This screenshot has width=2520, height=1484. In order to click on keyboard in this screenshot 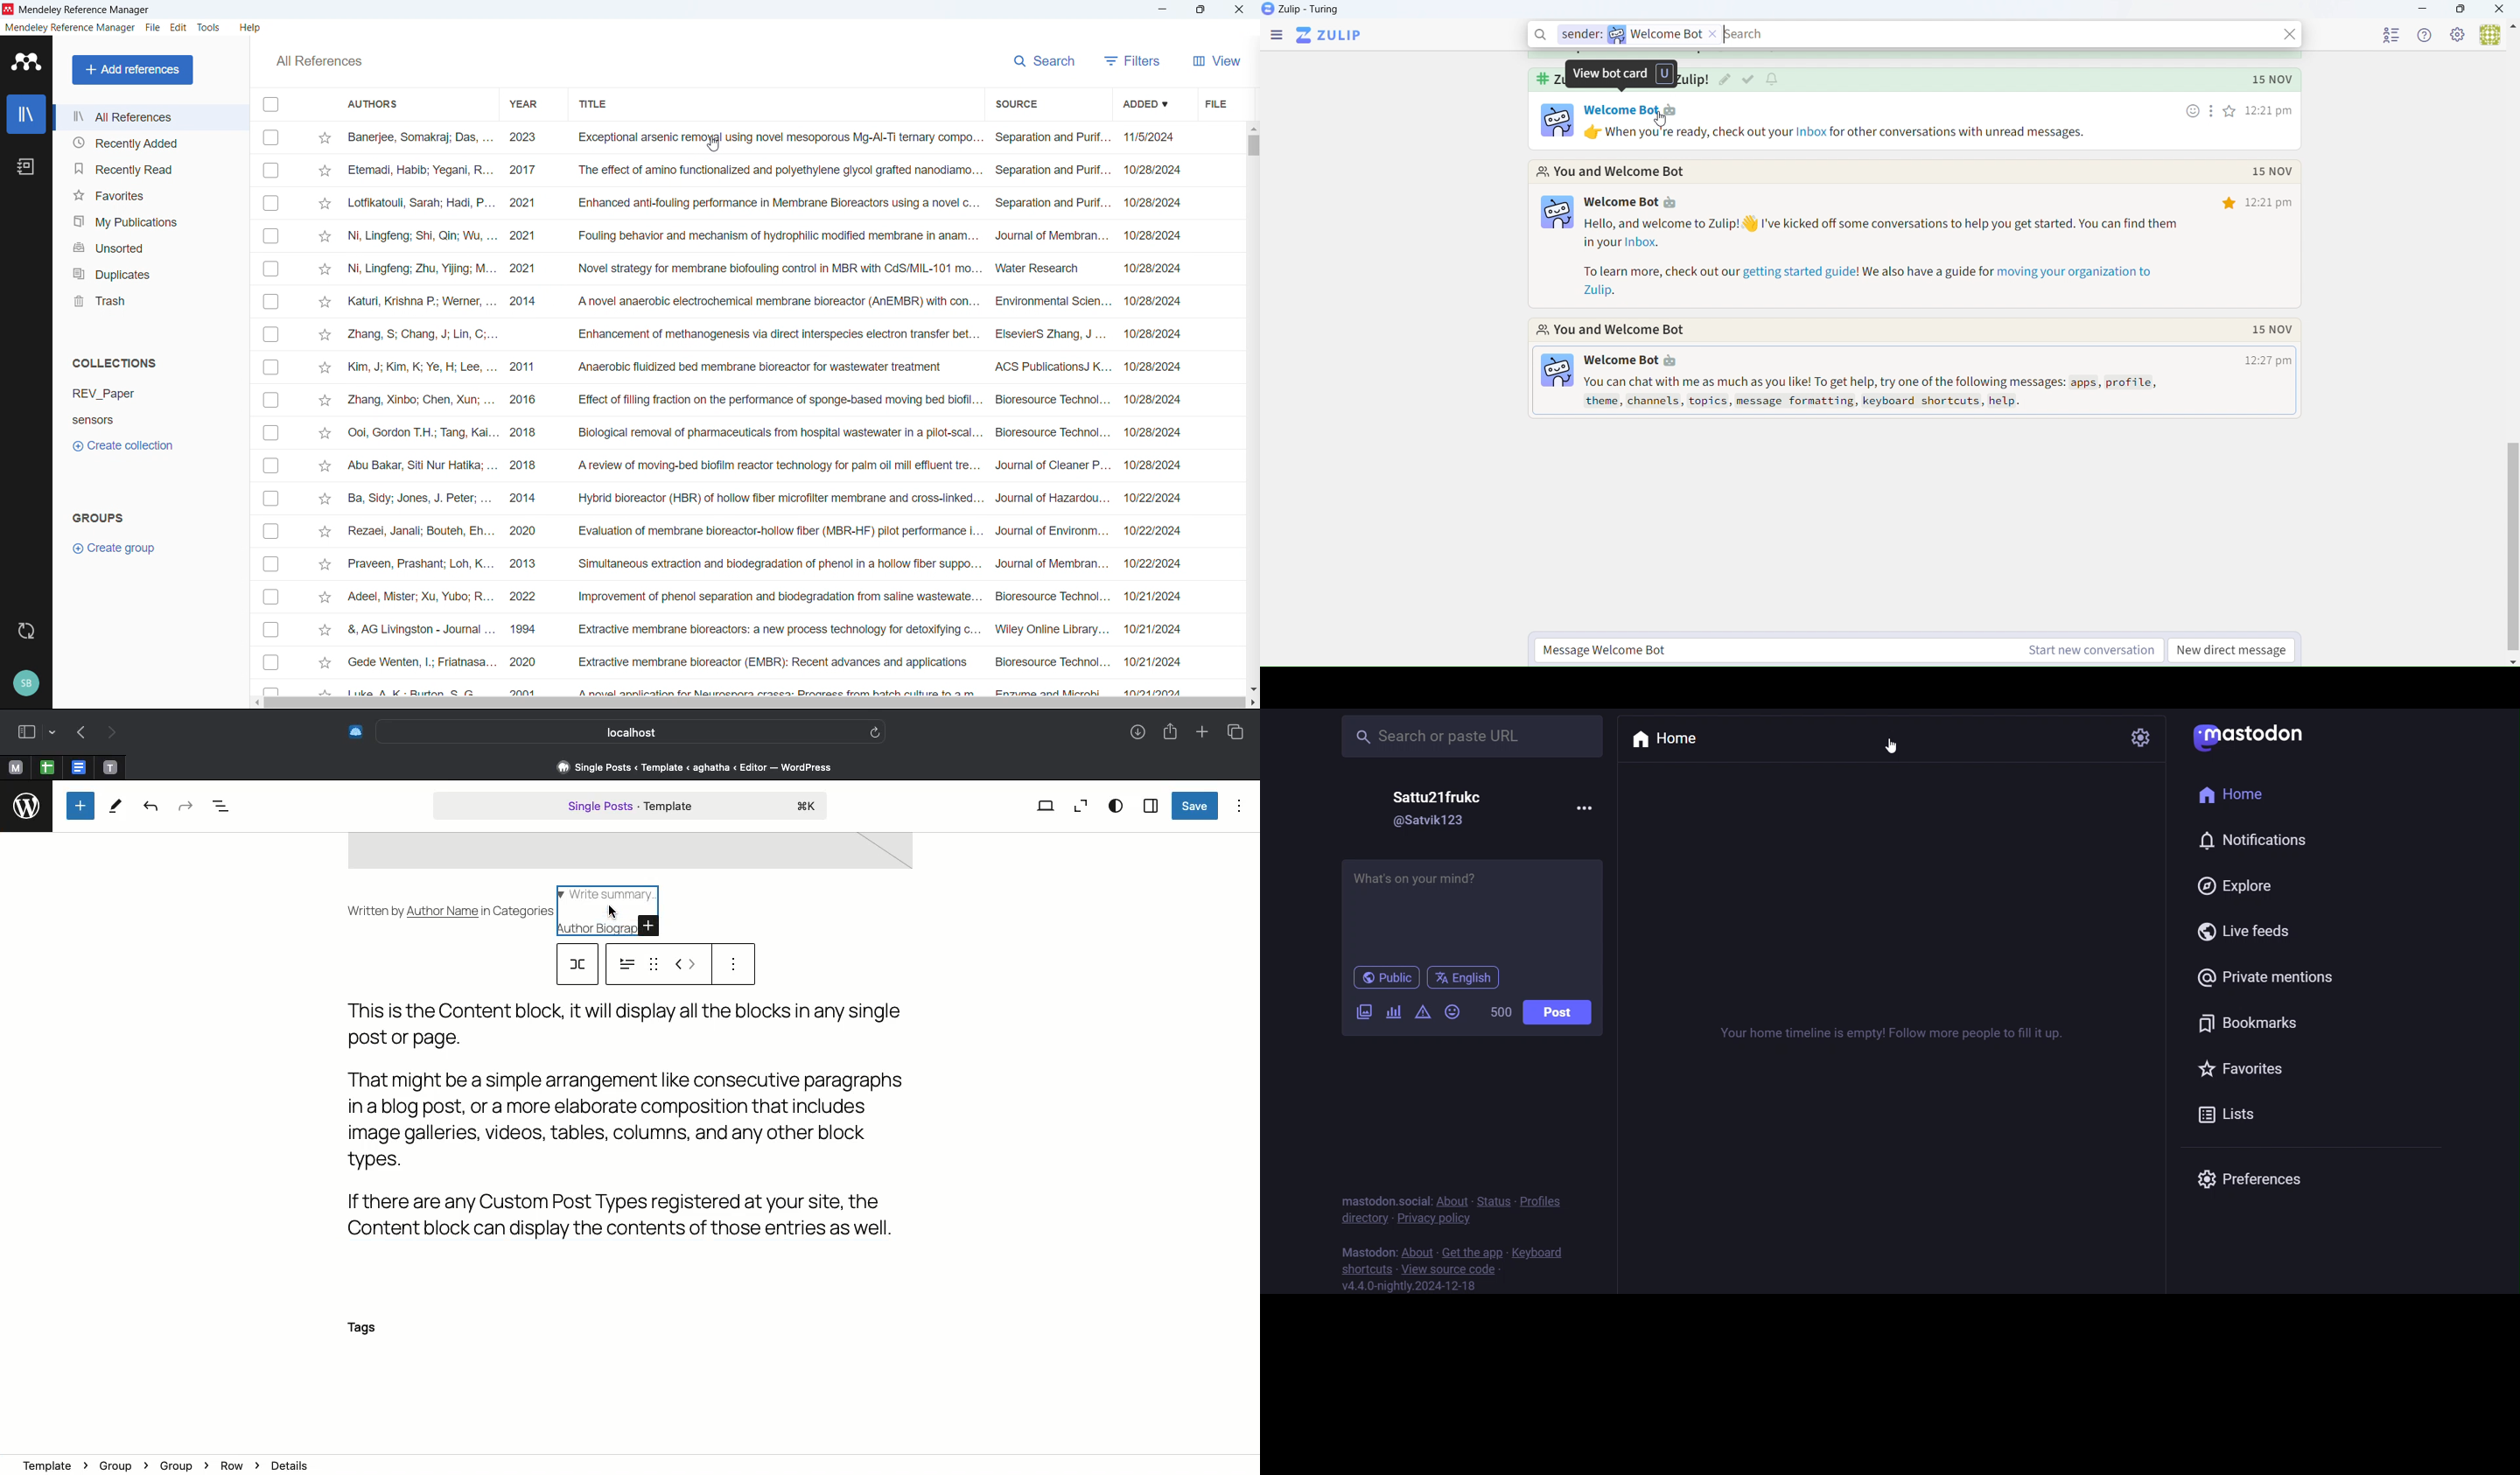, I will do `click(1546, 1252)`.